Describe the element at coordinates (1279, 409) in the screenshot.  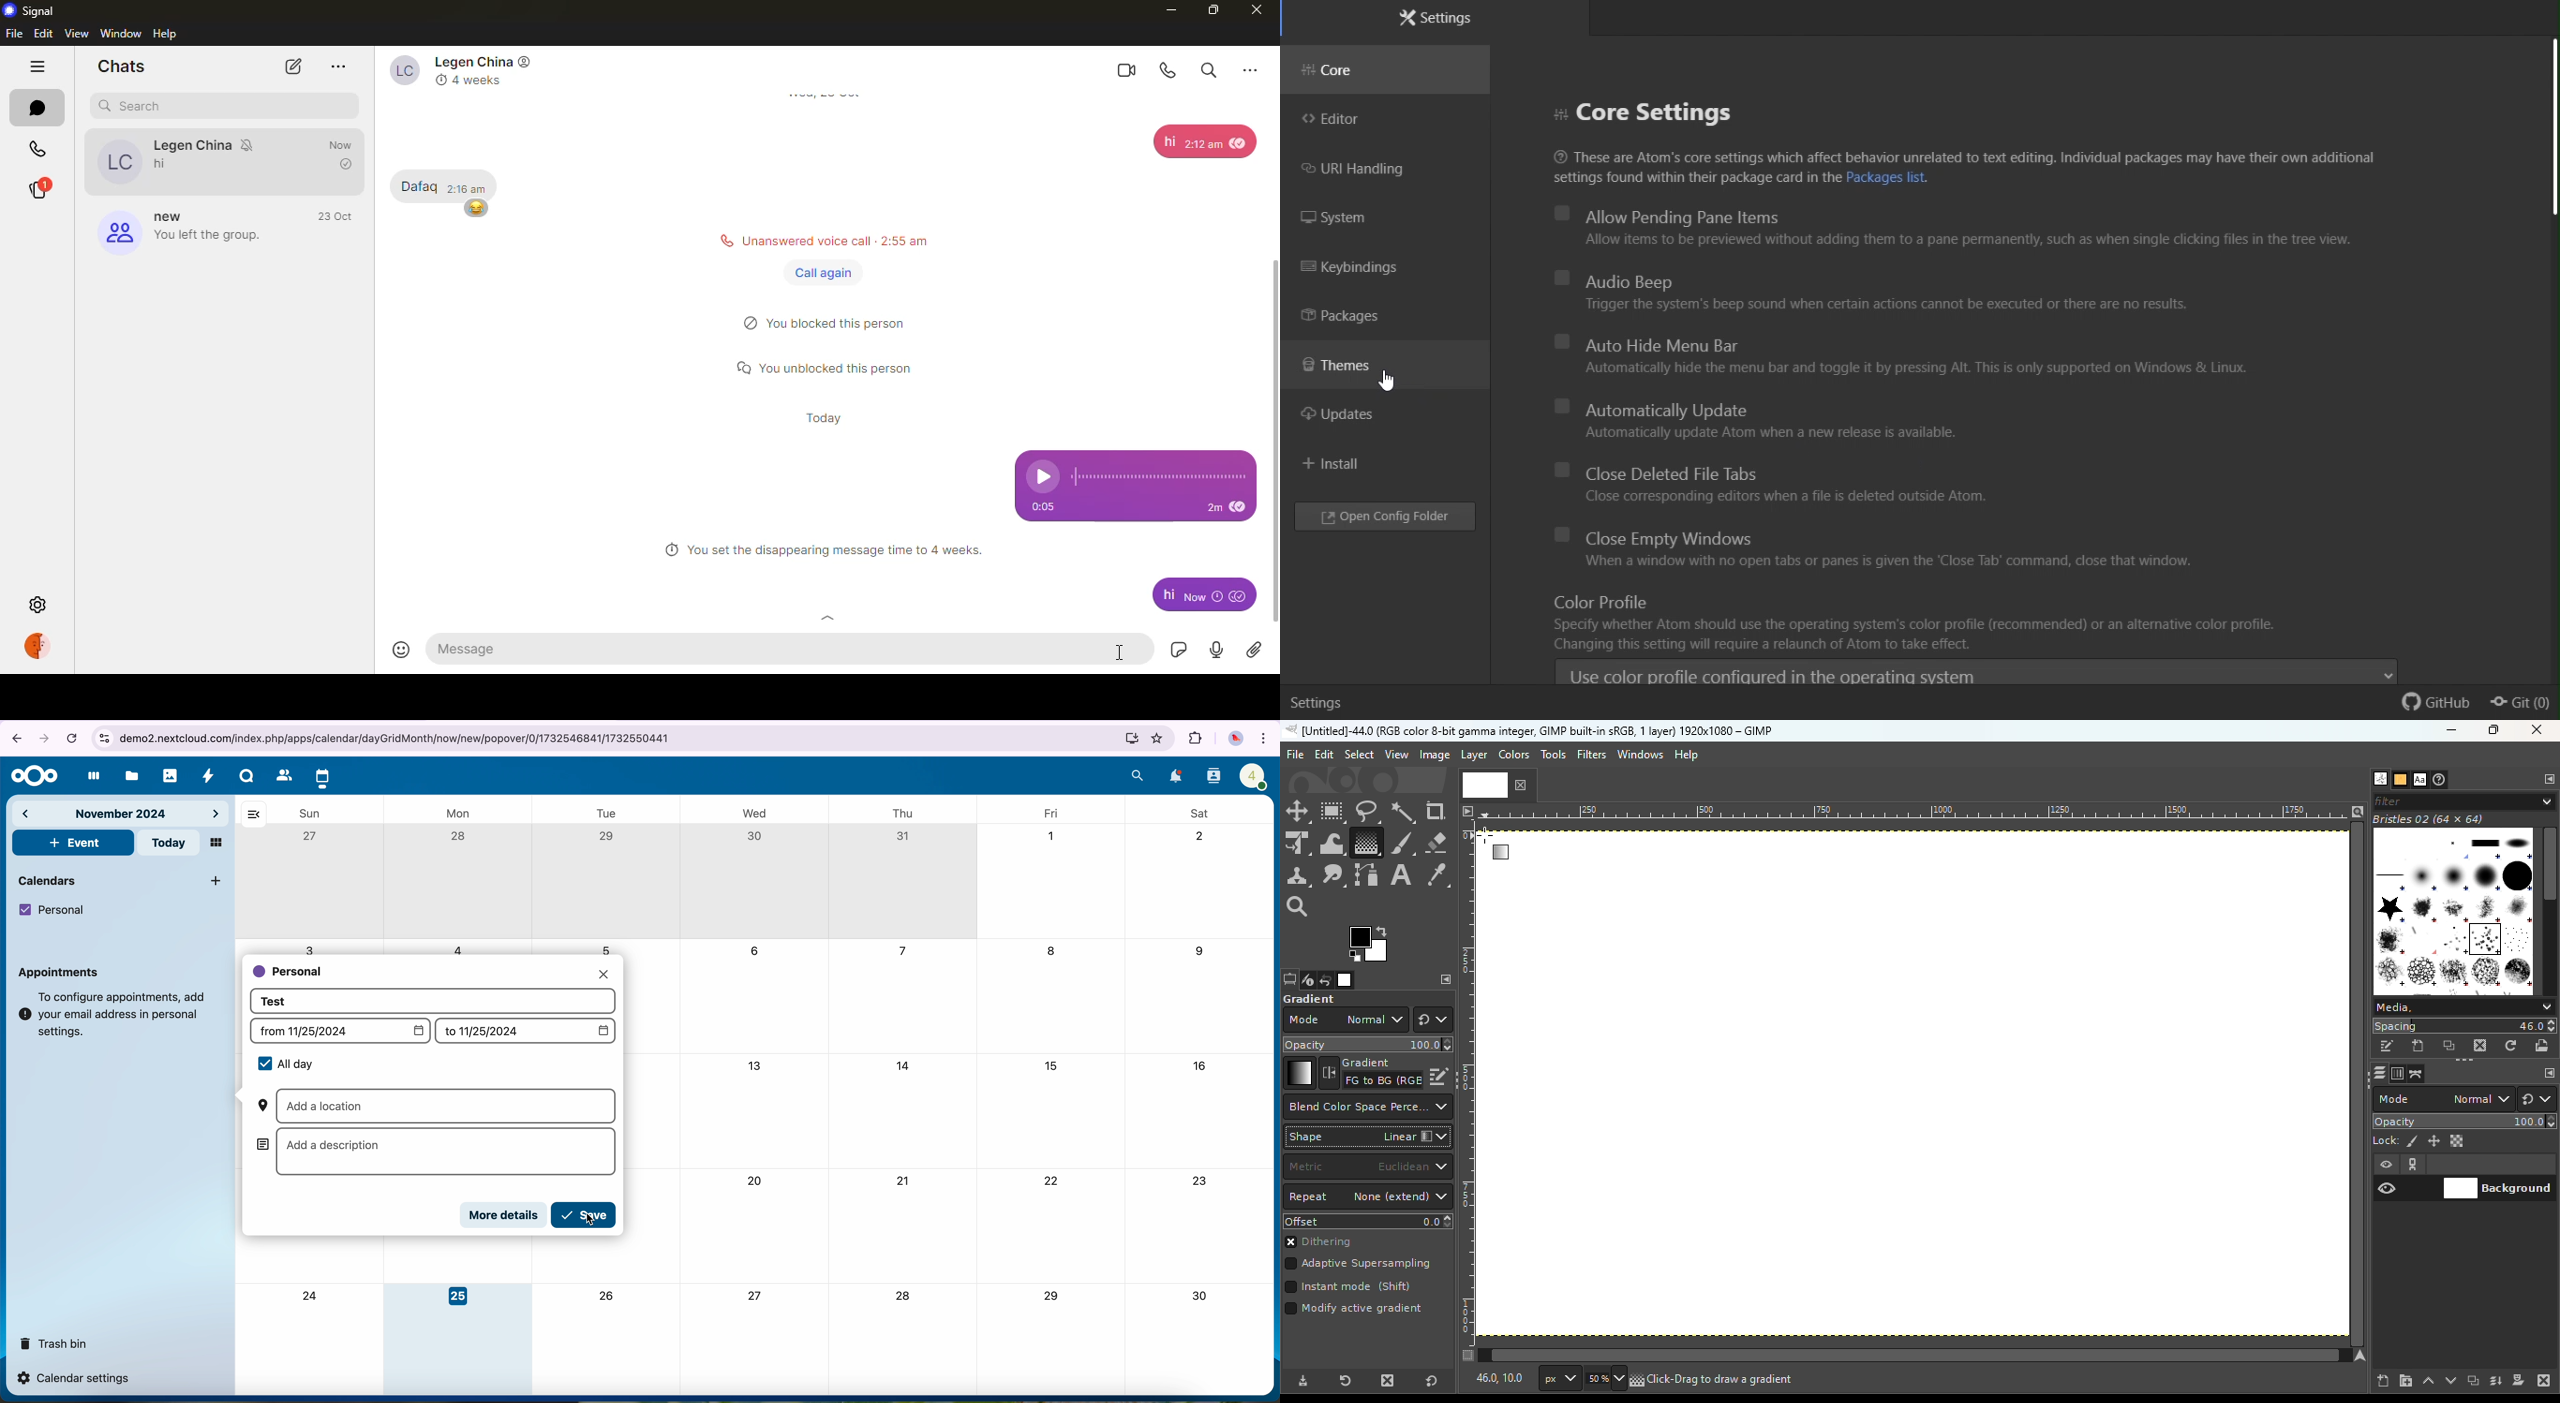
I see `scroll bar` at that location.